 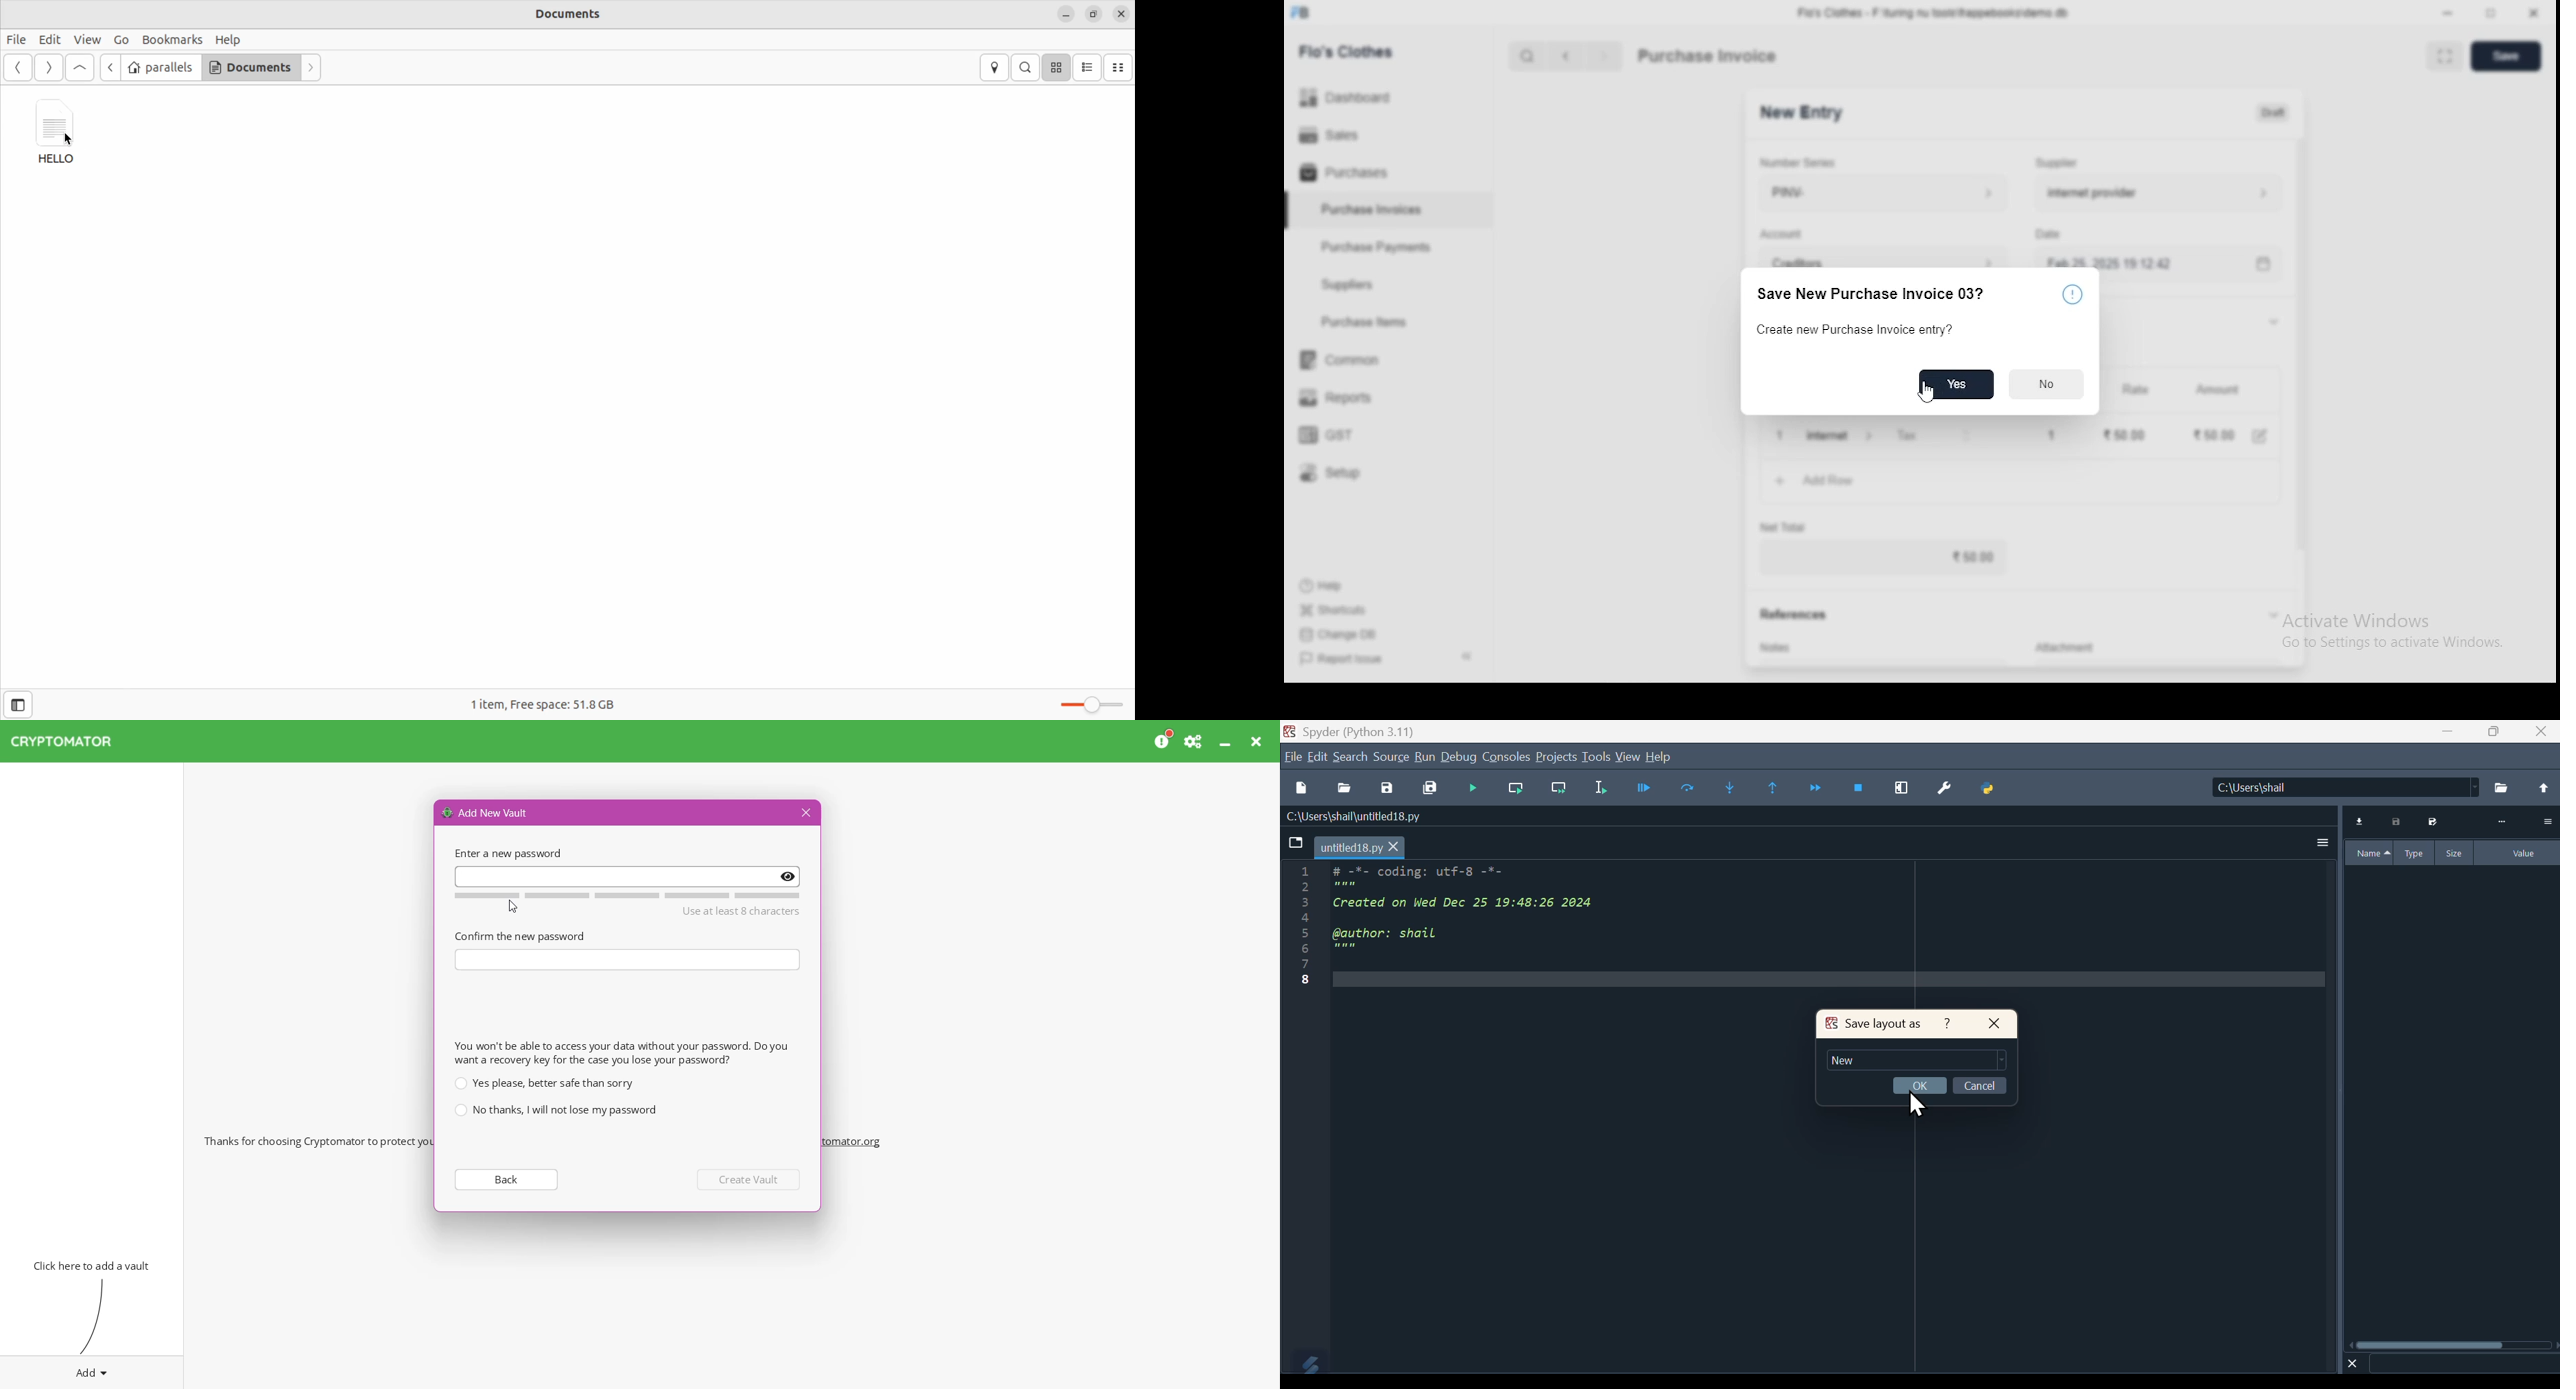 I want to click on Console, so click(x=1506, y=756).